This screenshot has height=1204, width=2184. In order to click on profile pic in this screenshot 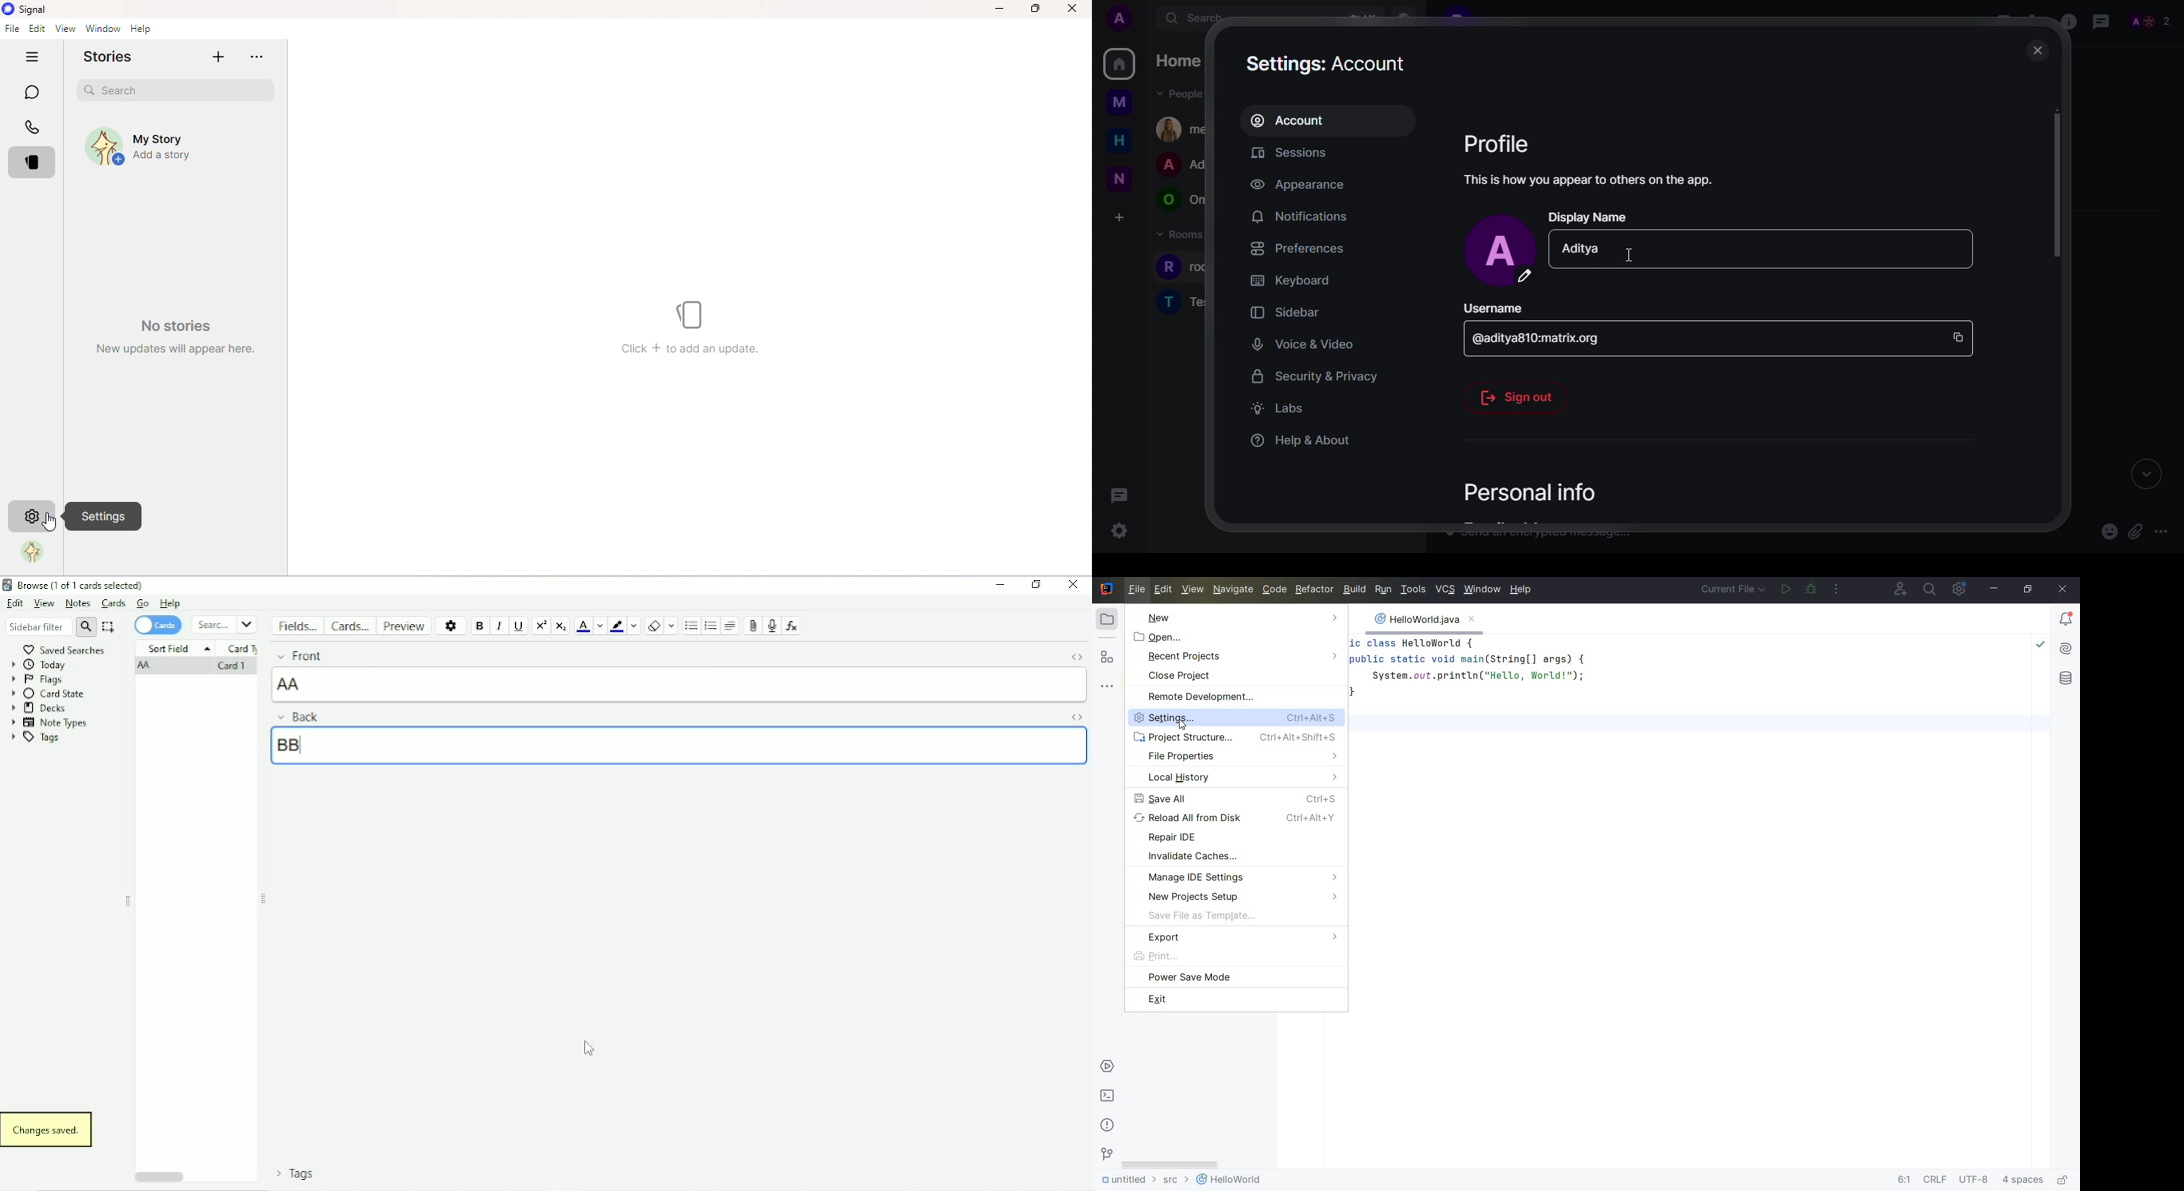, I will do `click(1497, 252)`.